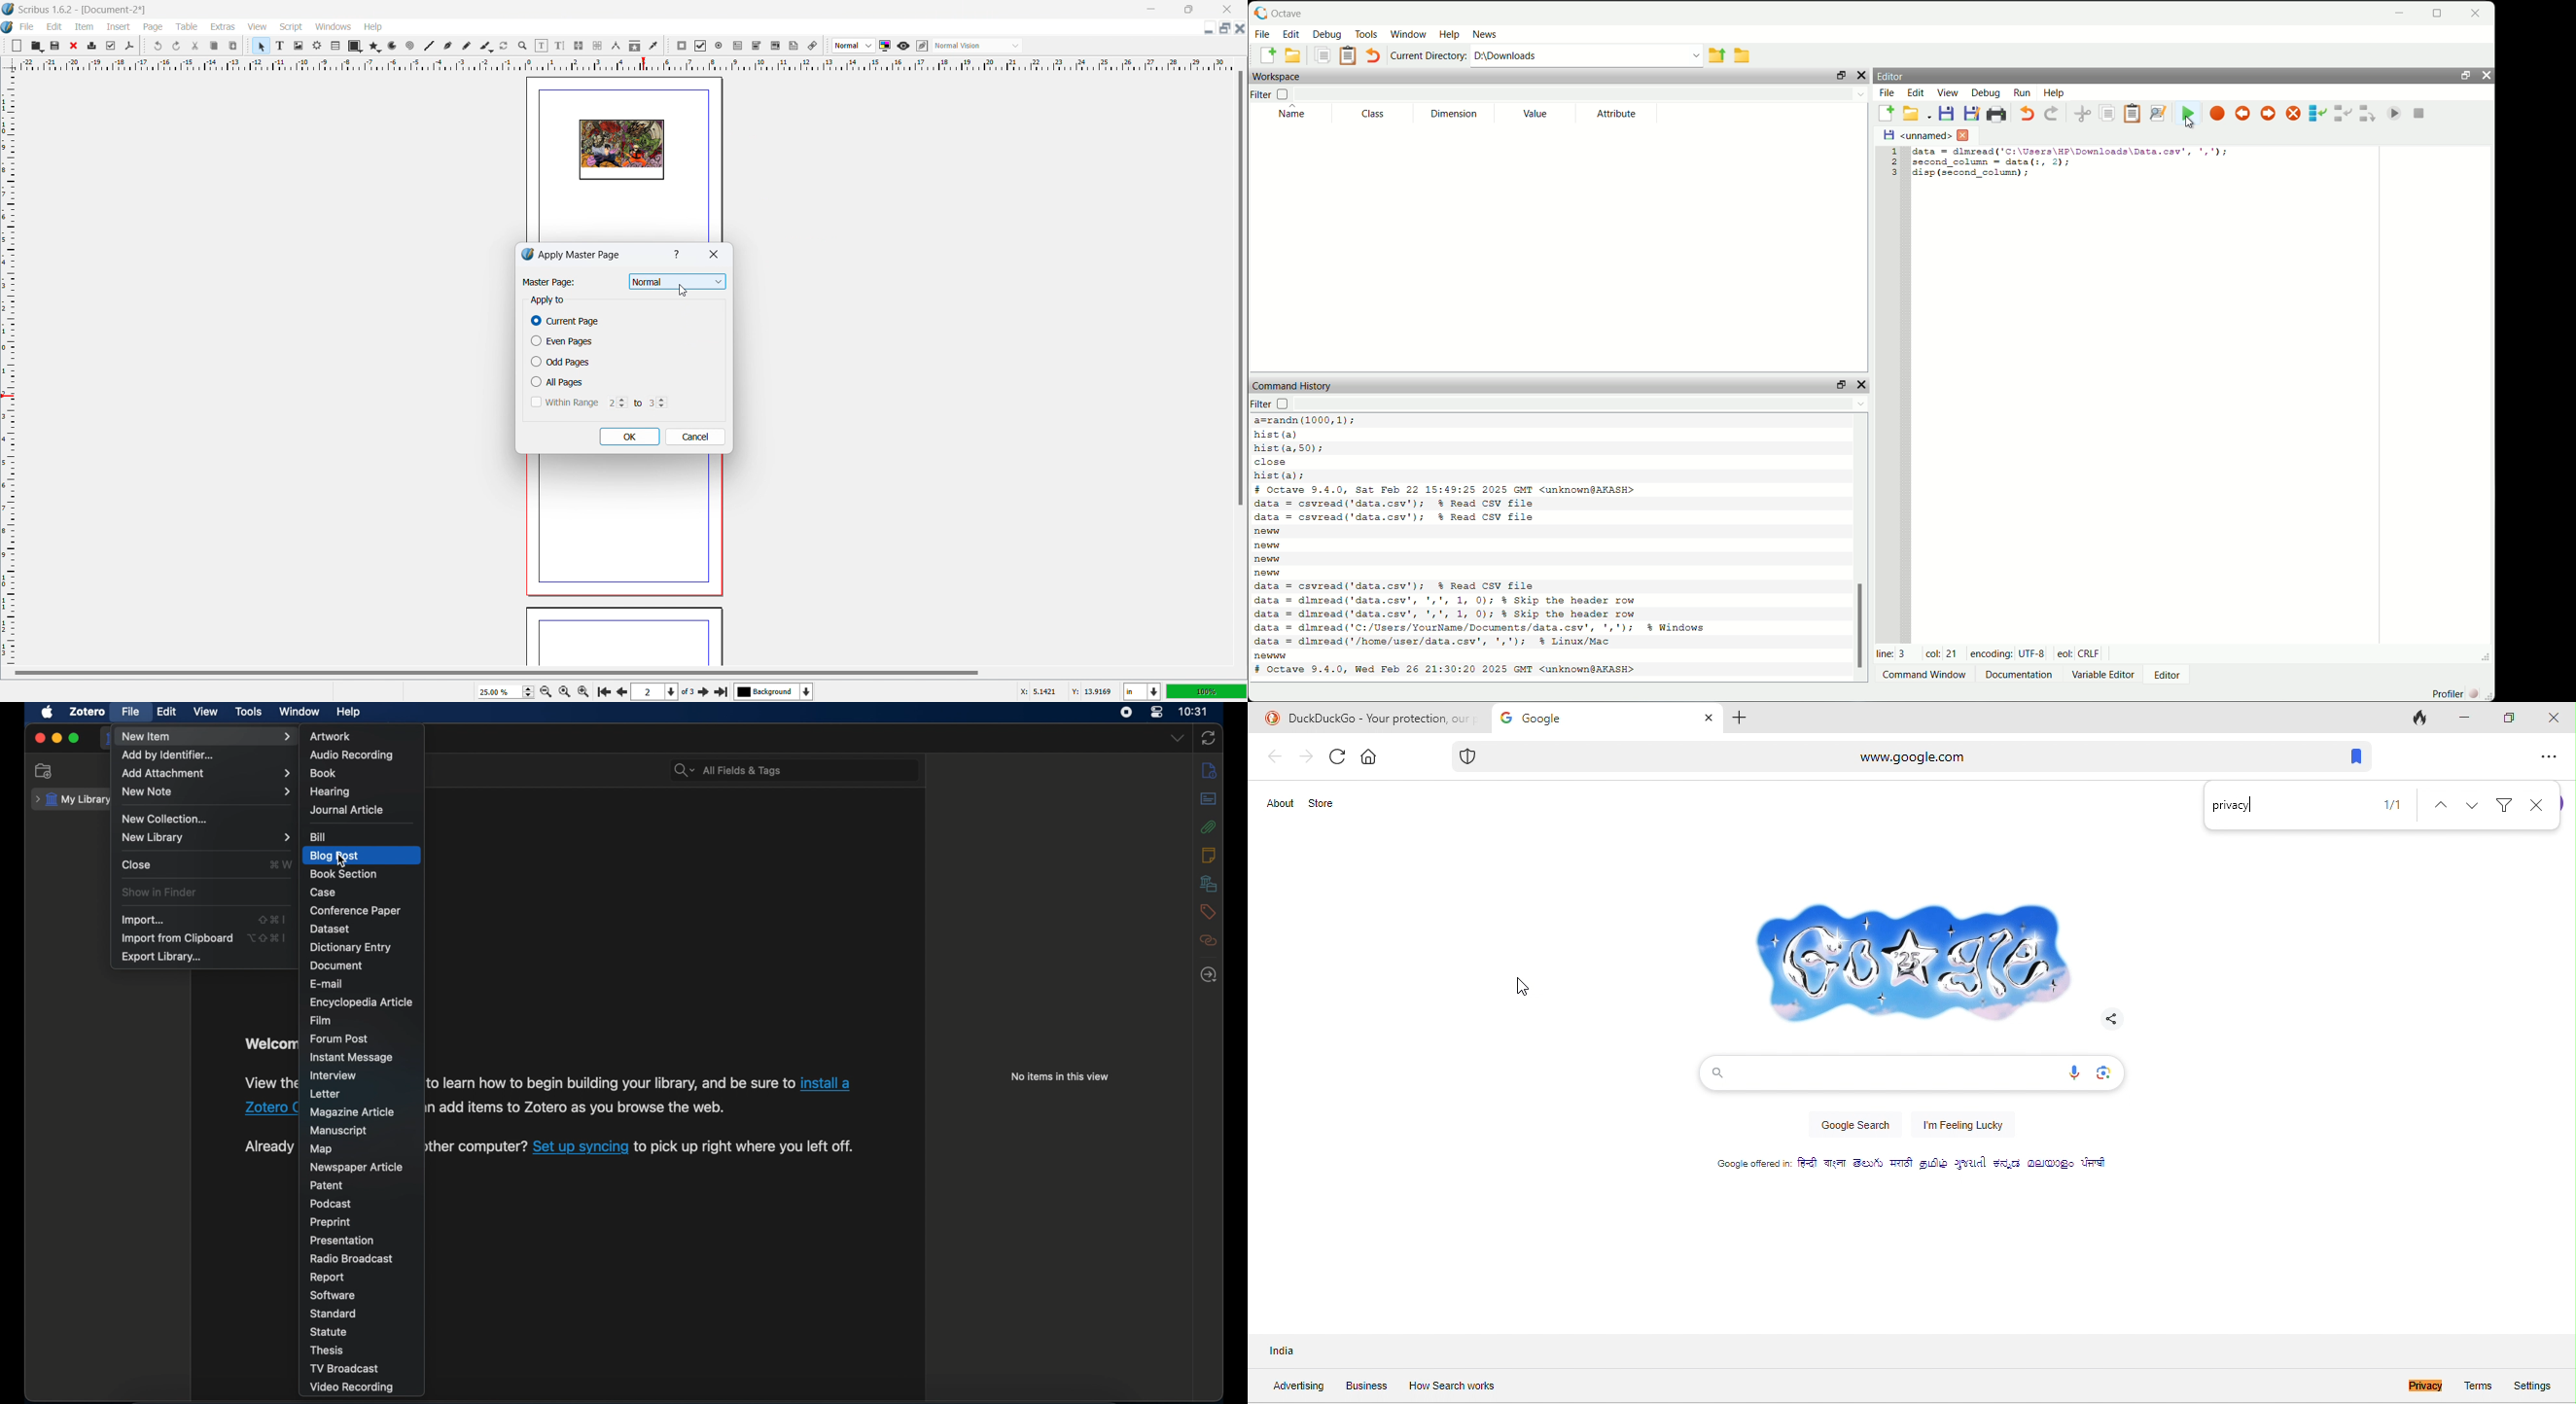  I want to click on new, so click(1278, 656).